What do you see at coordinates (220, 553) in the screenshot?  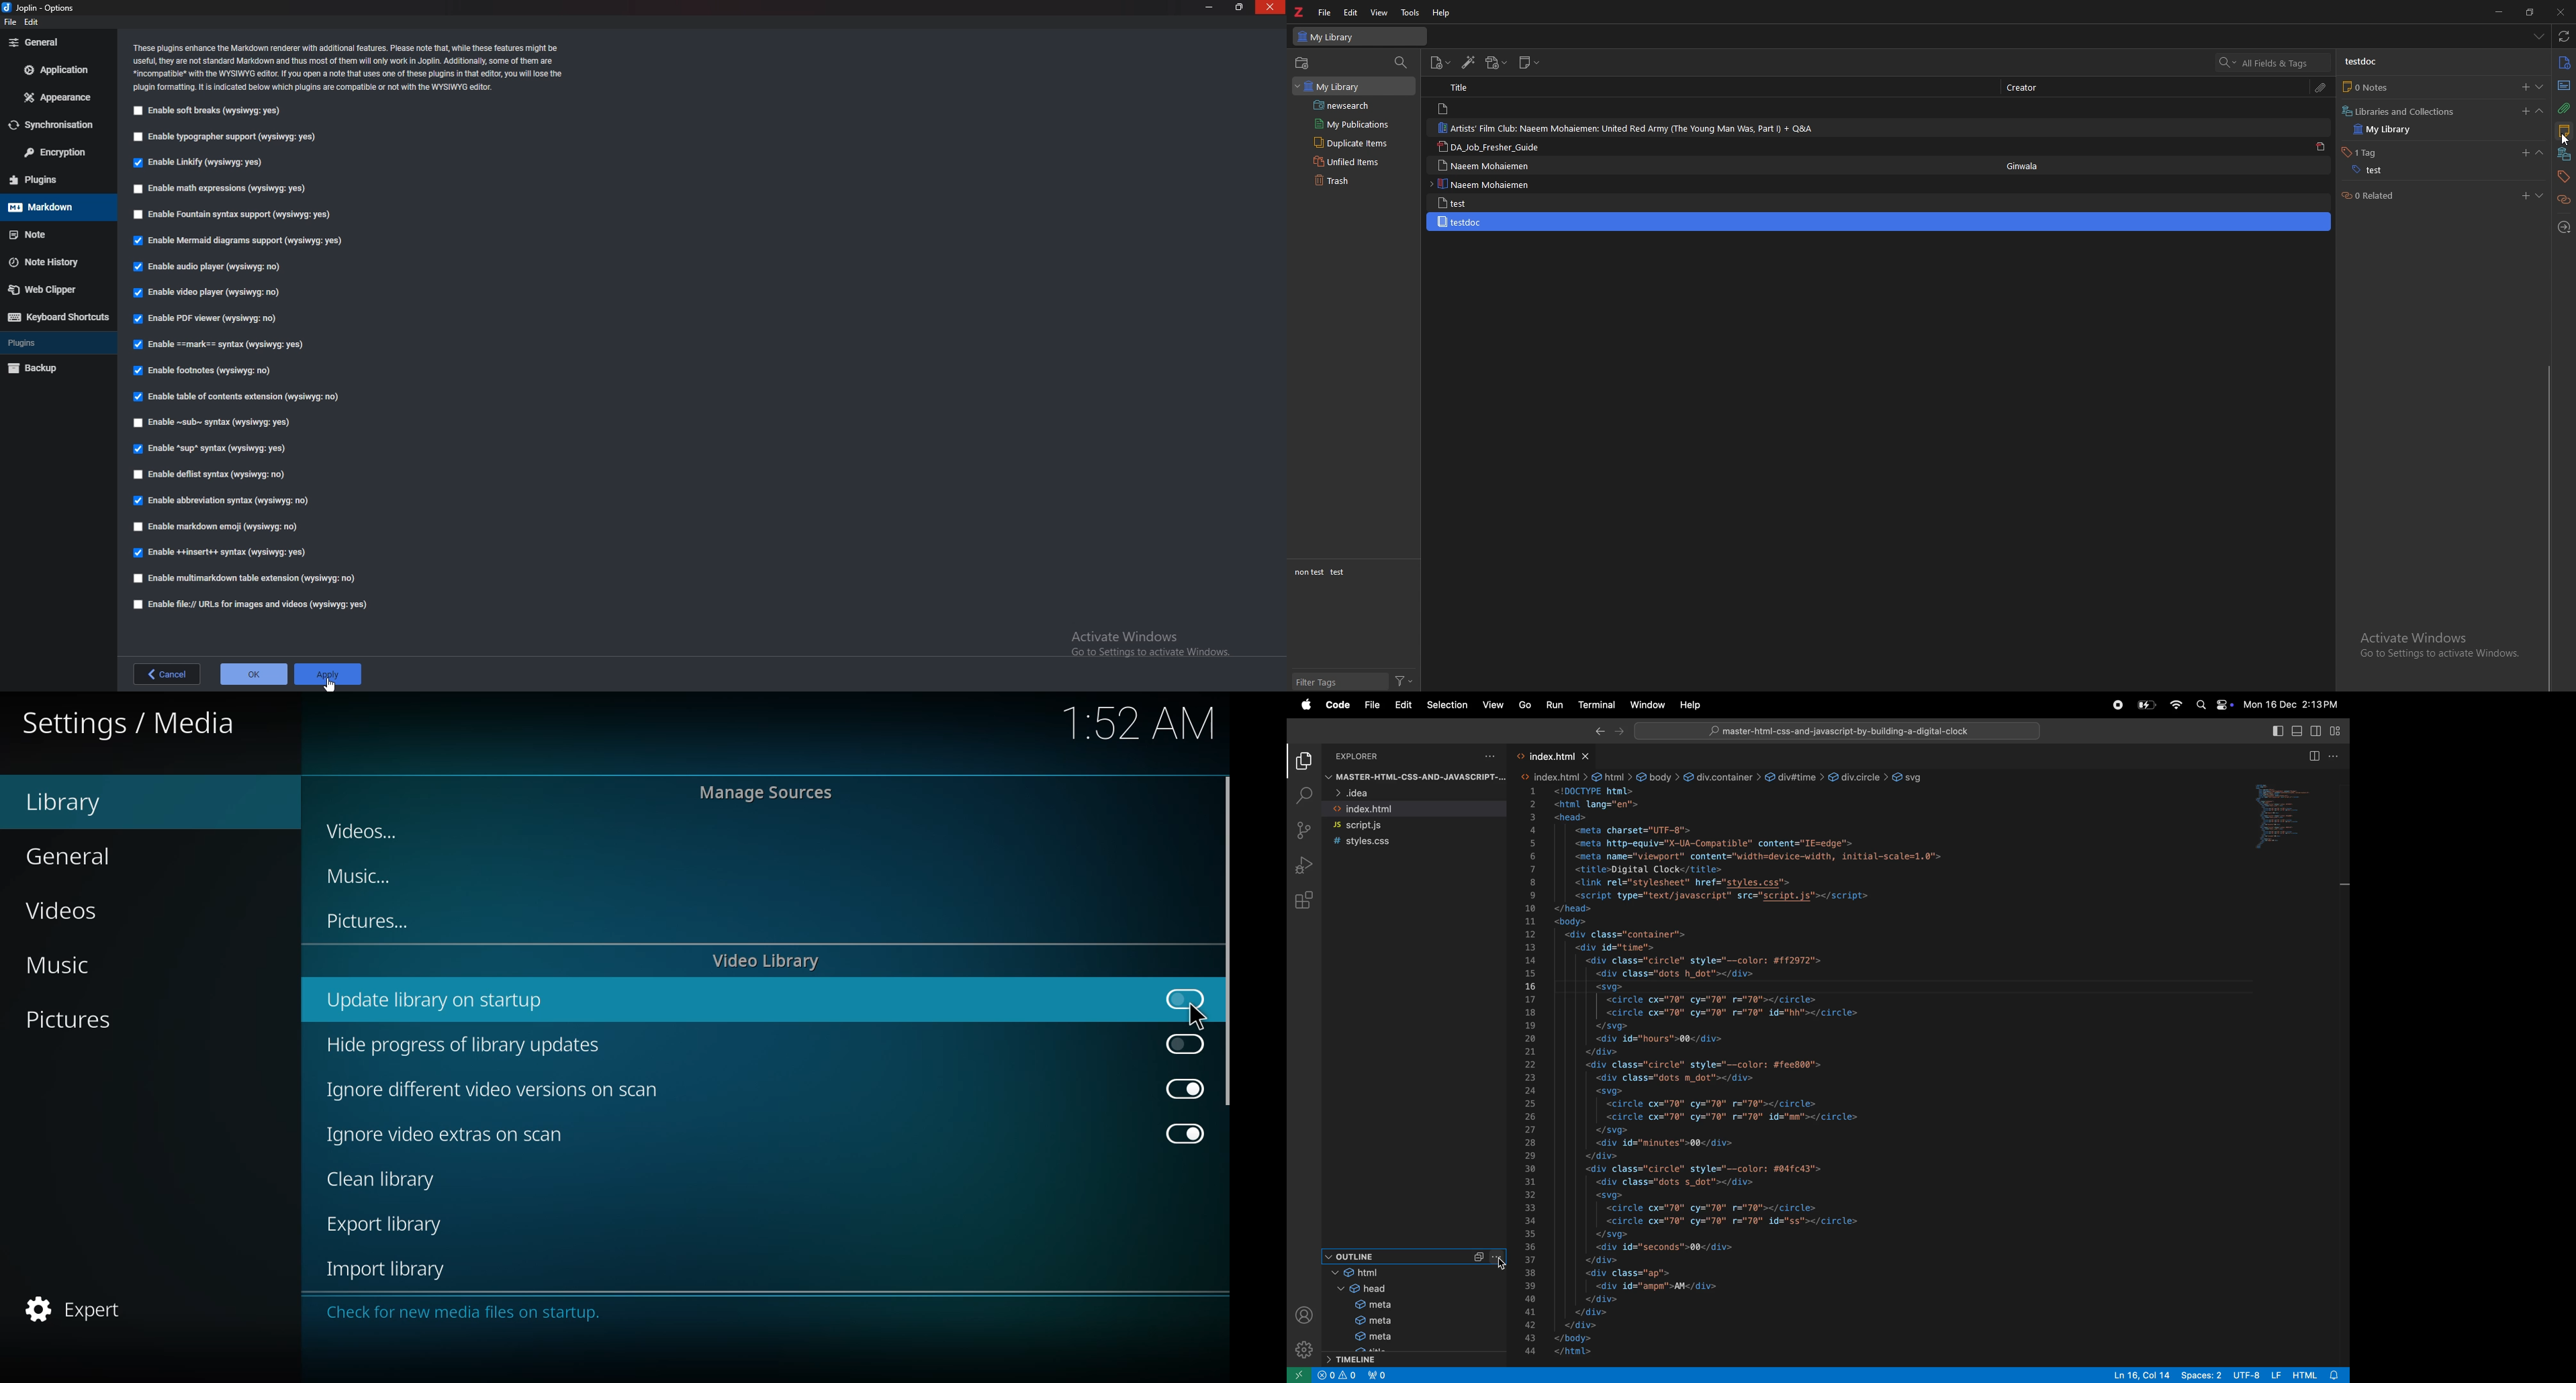 I see `Enable insert syntax` at bounding box center [220, 553].